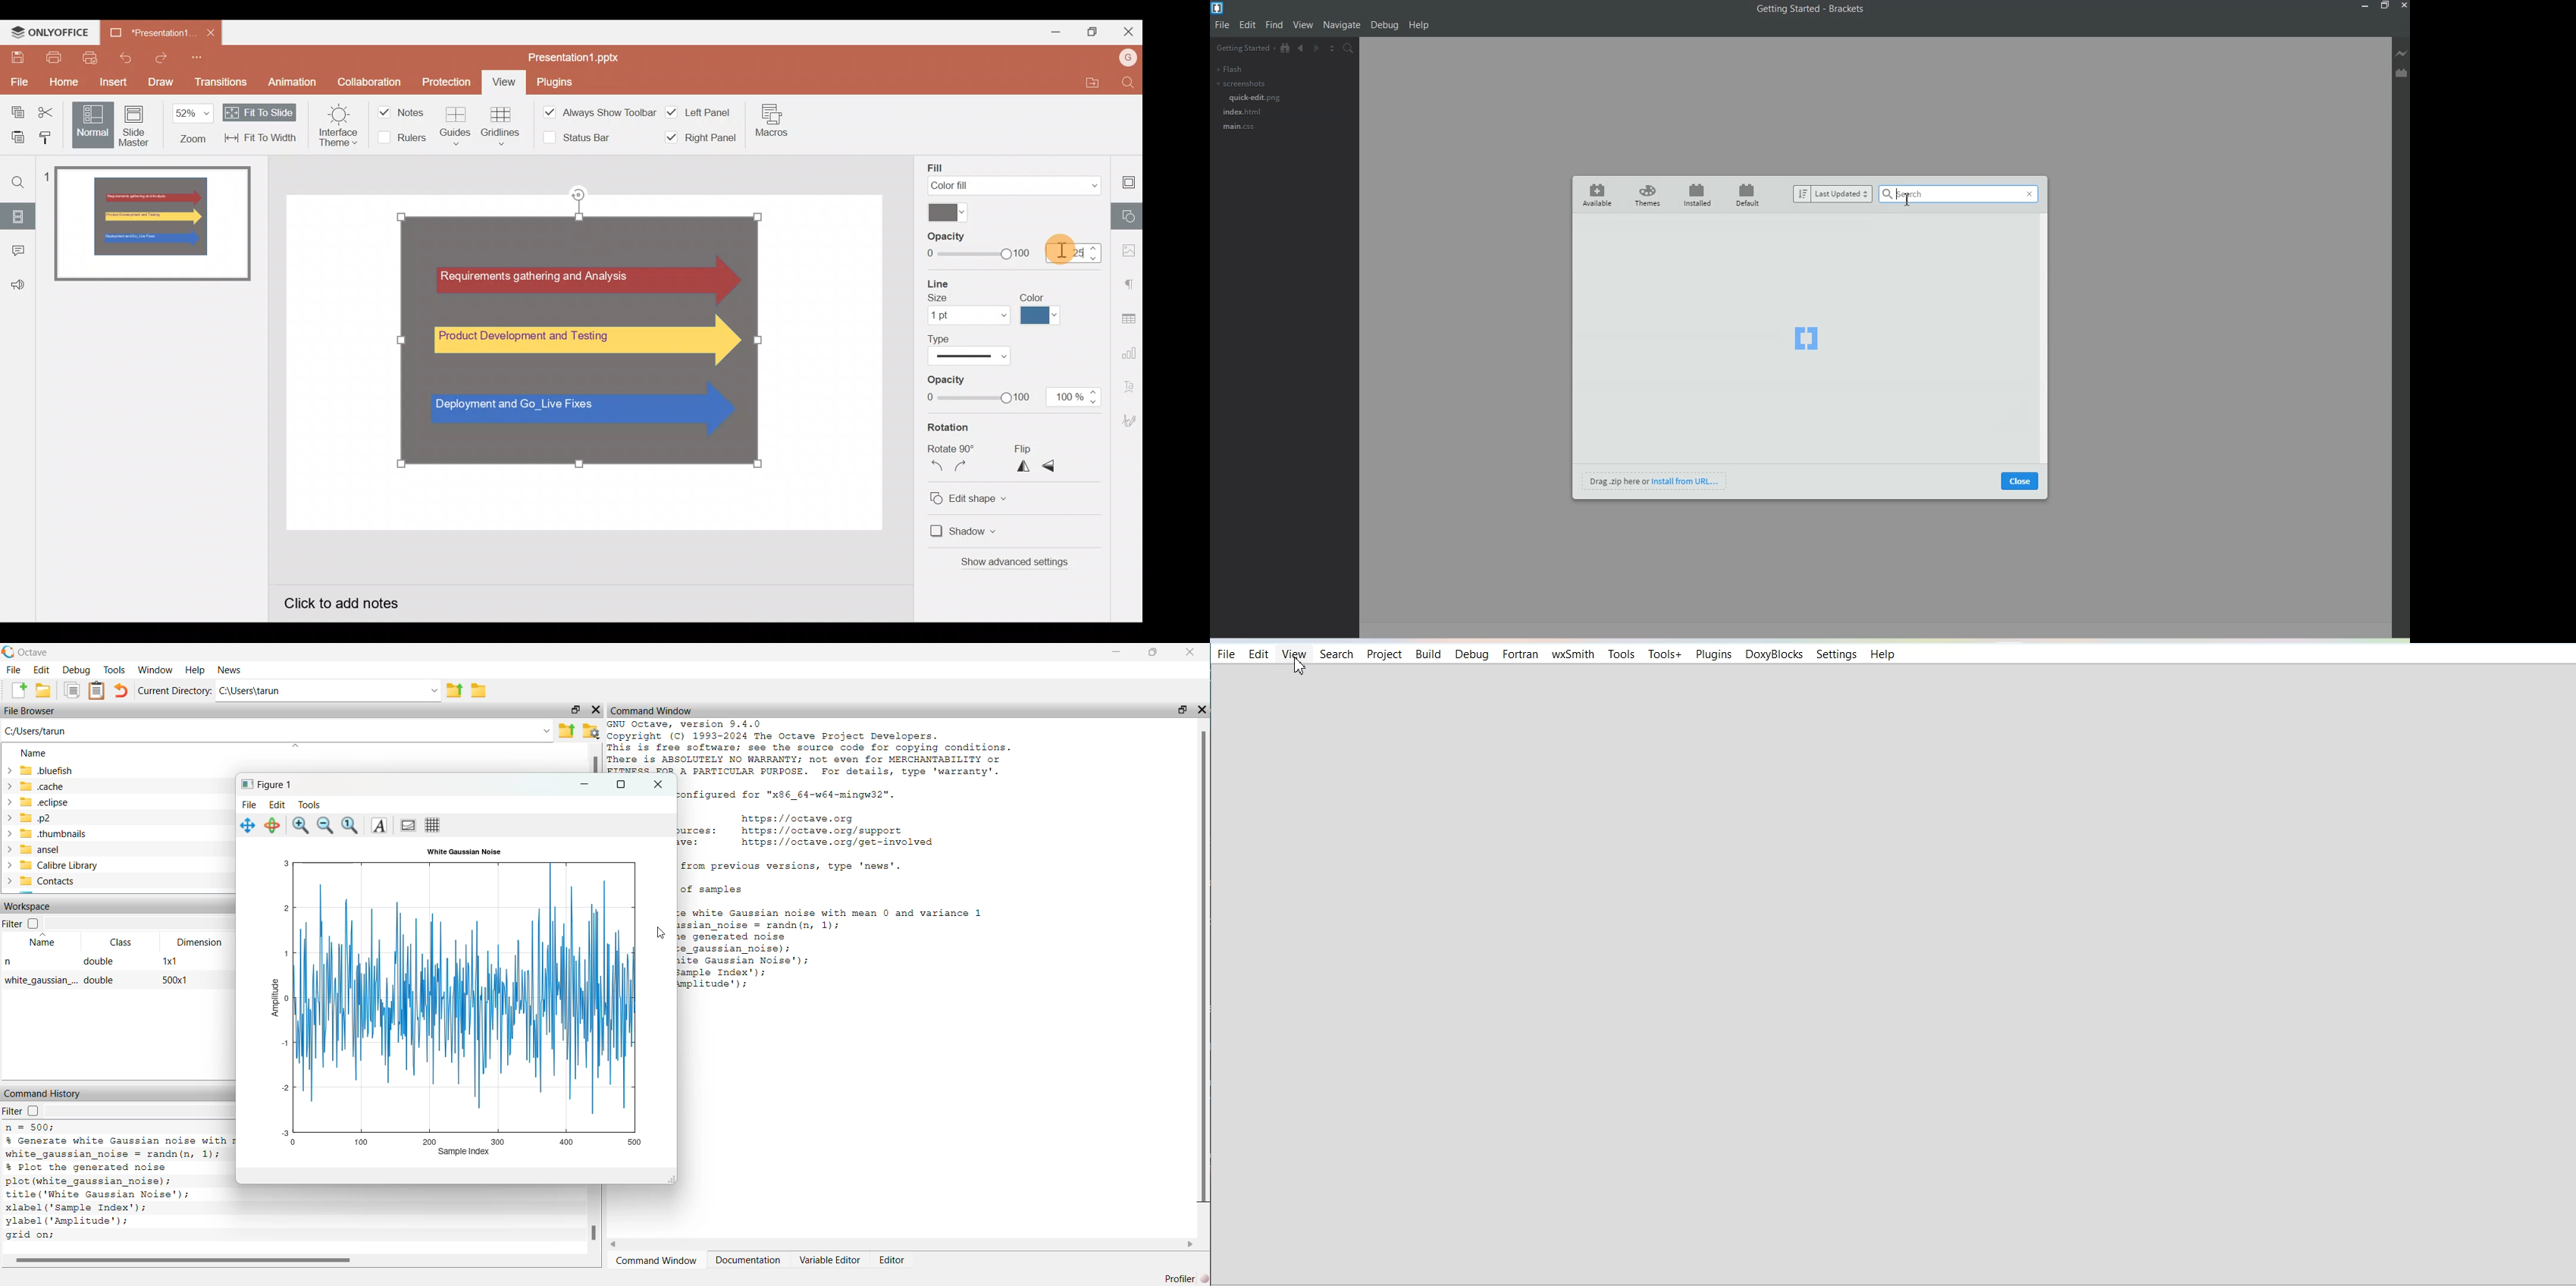 The width and height of the screenshot is (2576, 1288). Describe the element at coordinates (18, 80) in the screenshot. I see `File` at that location.